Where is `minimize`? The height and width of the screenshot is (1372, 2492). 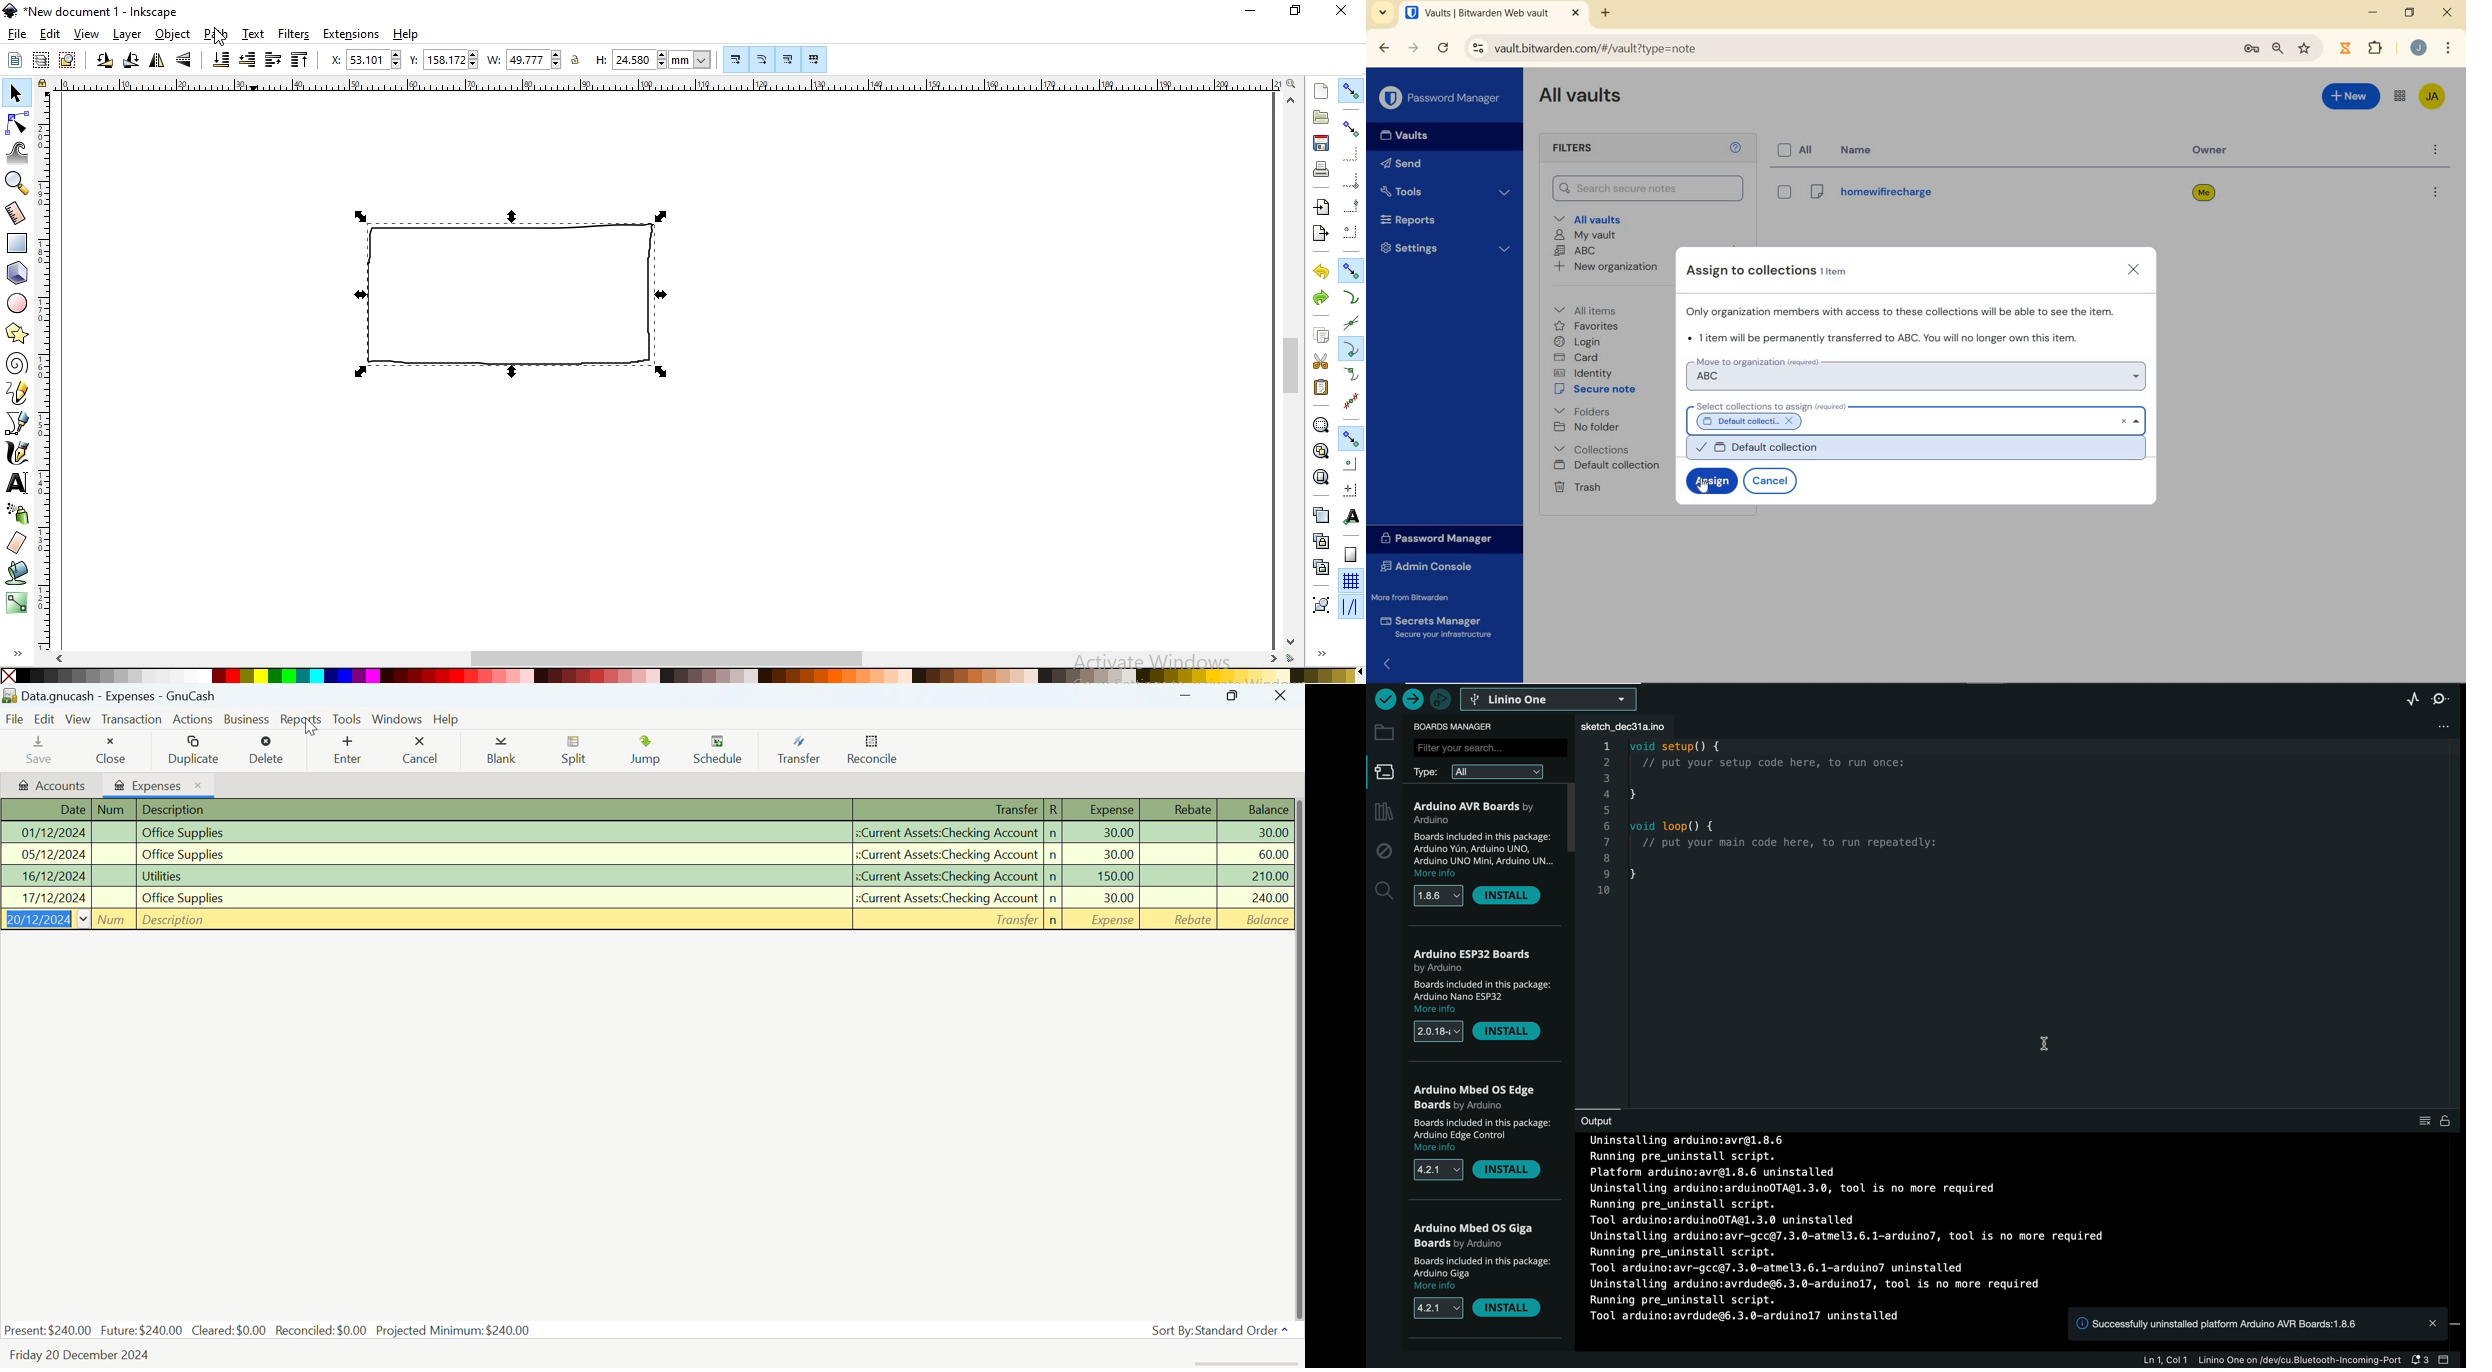 minimize is located at coordinates (2374, 12).